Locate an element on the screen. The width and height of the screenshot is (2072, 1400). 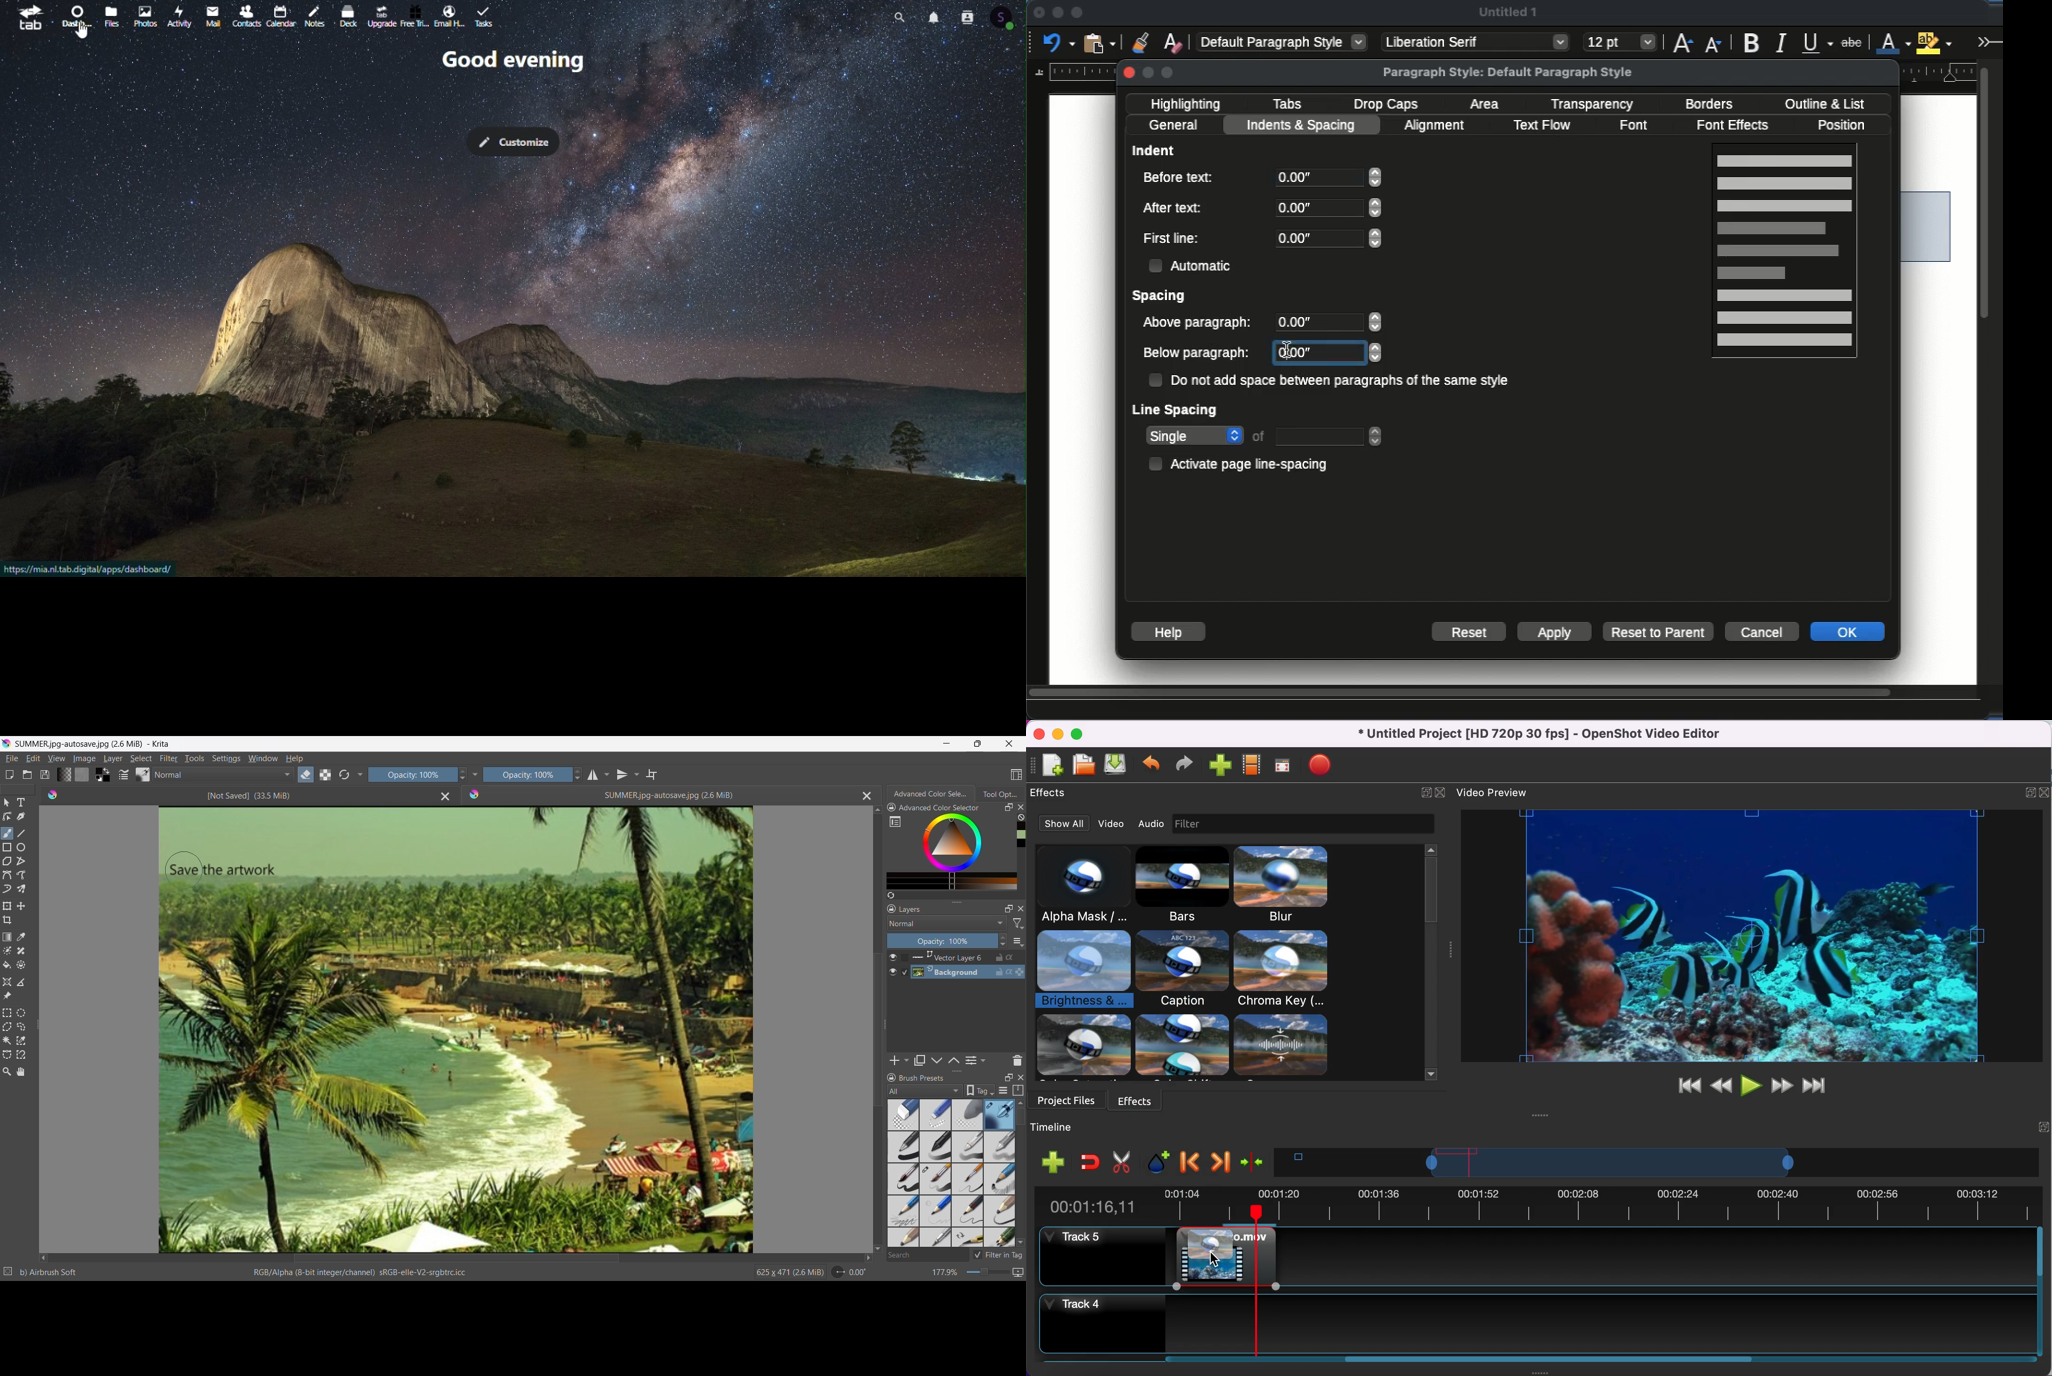
Advanced color Selector is located at coordinates (931, 792).